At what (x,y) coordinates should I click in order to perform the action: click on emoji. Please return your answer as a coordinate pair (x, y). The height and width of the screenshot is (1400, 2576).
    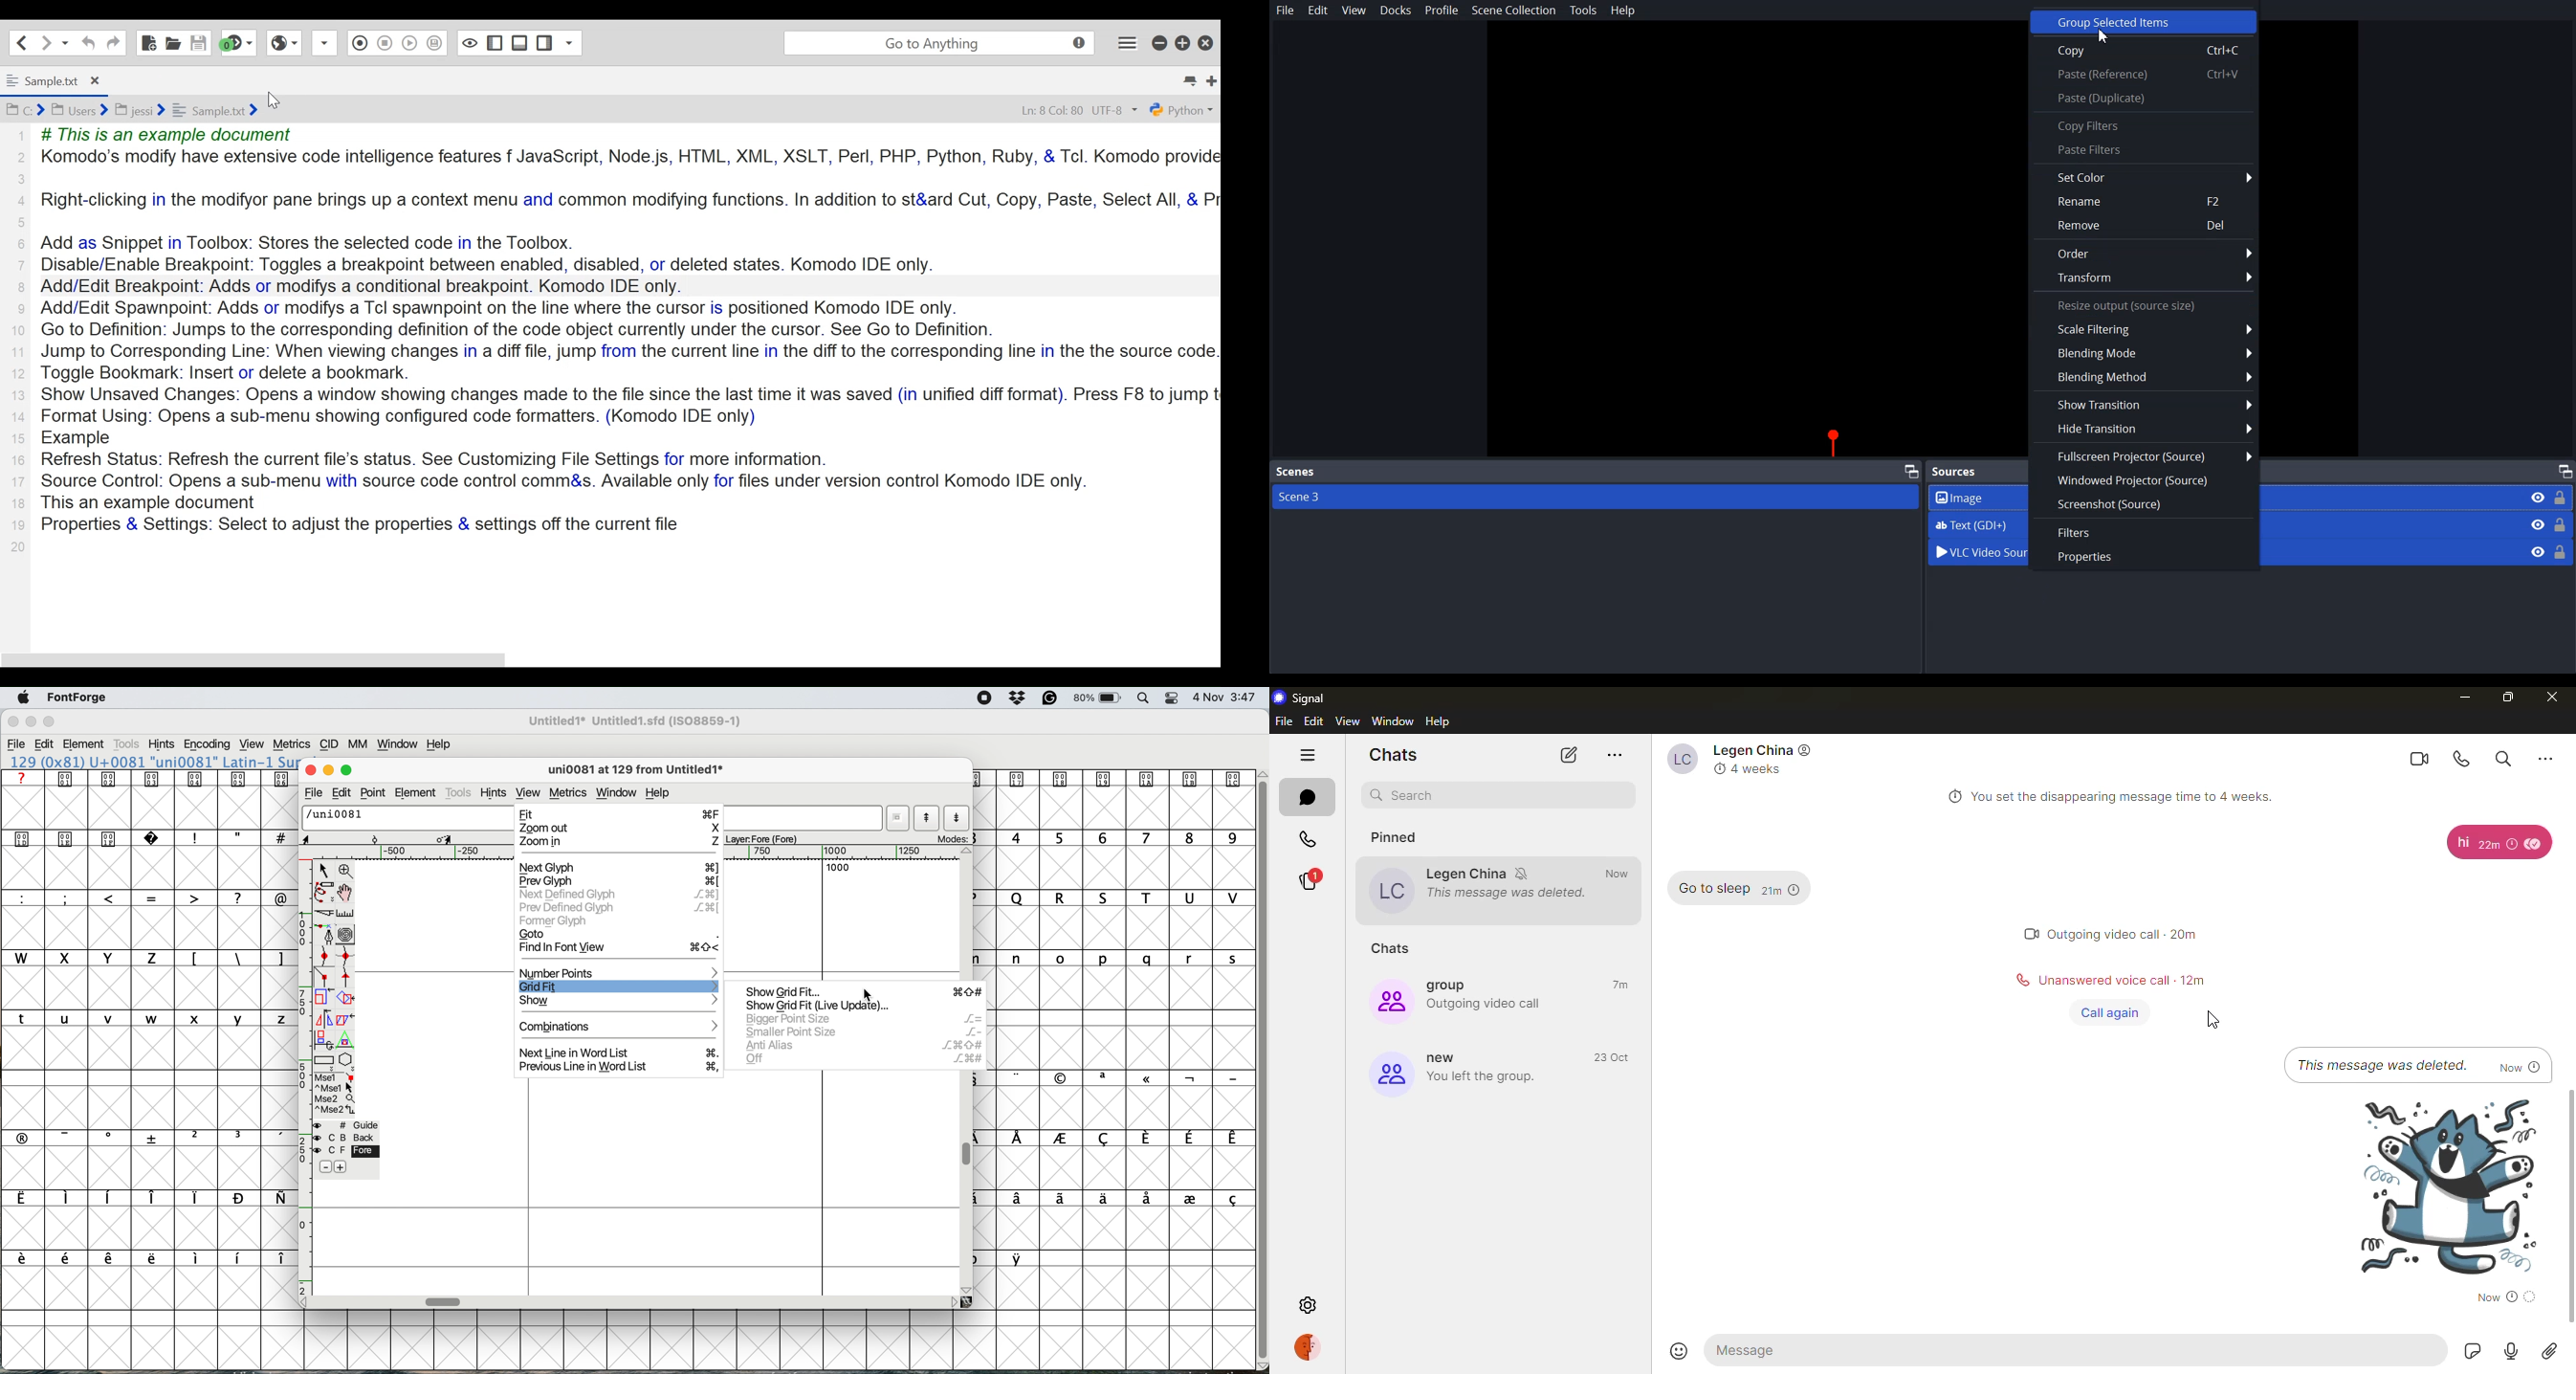
    Looking at the image, I should click on (1672, 1351).